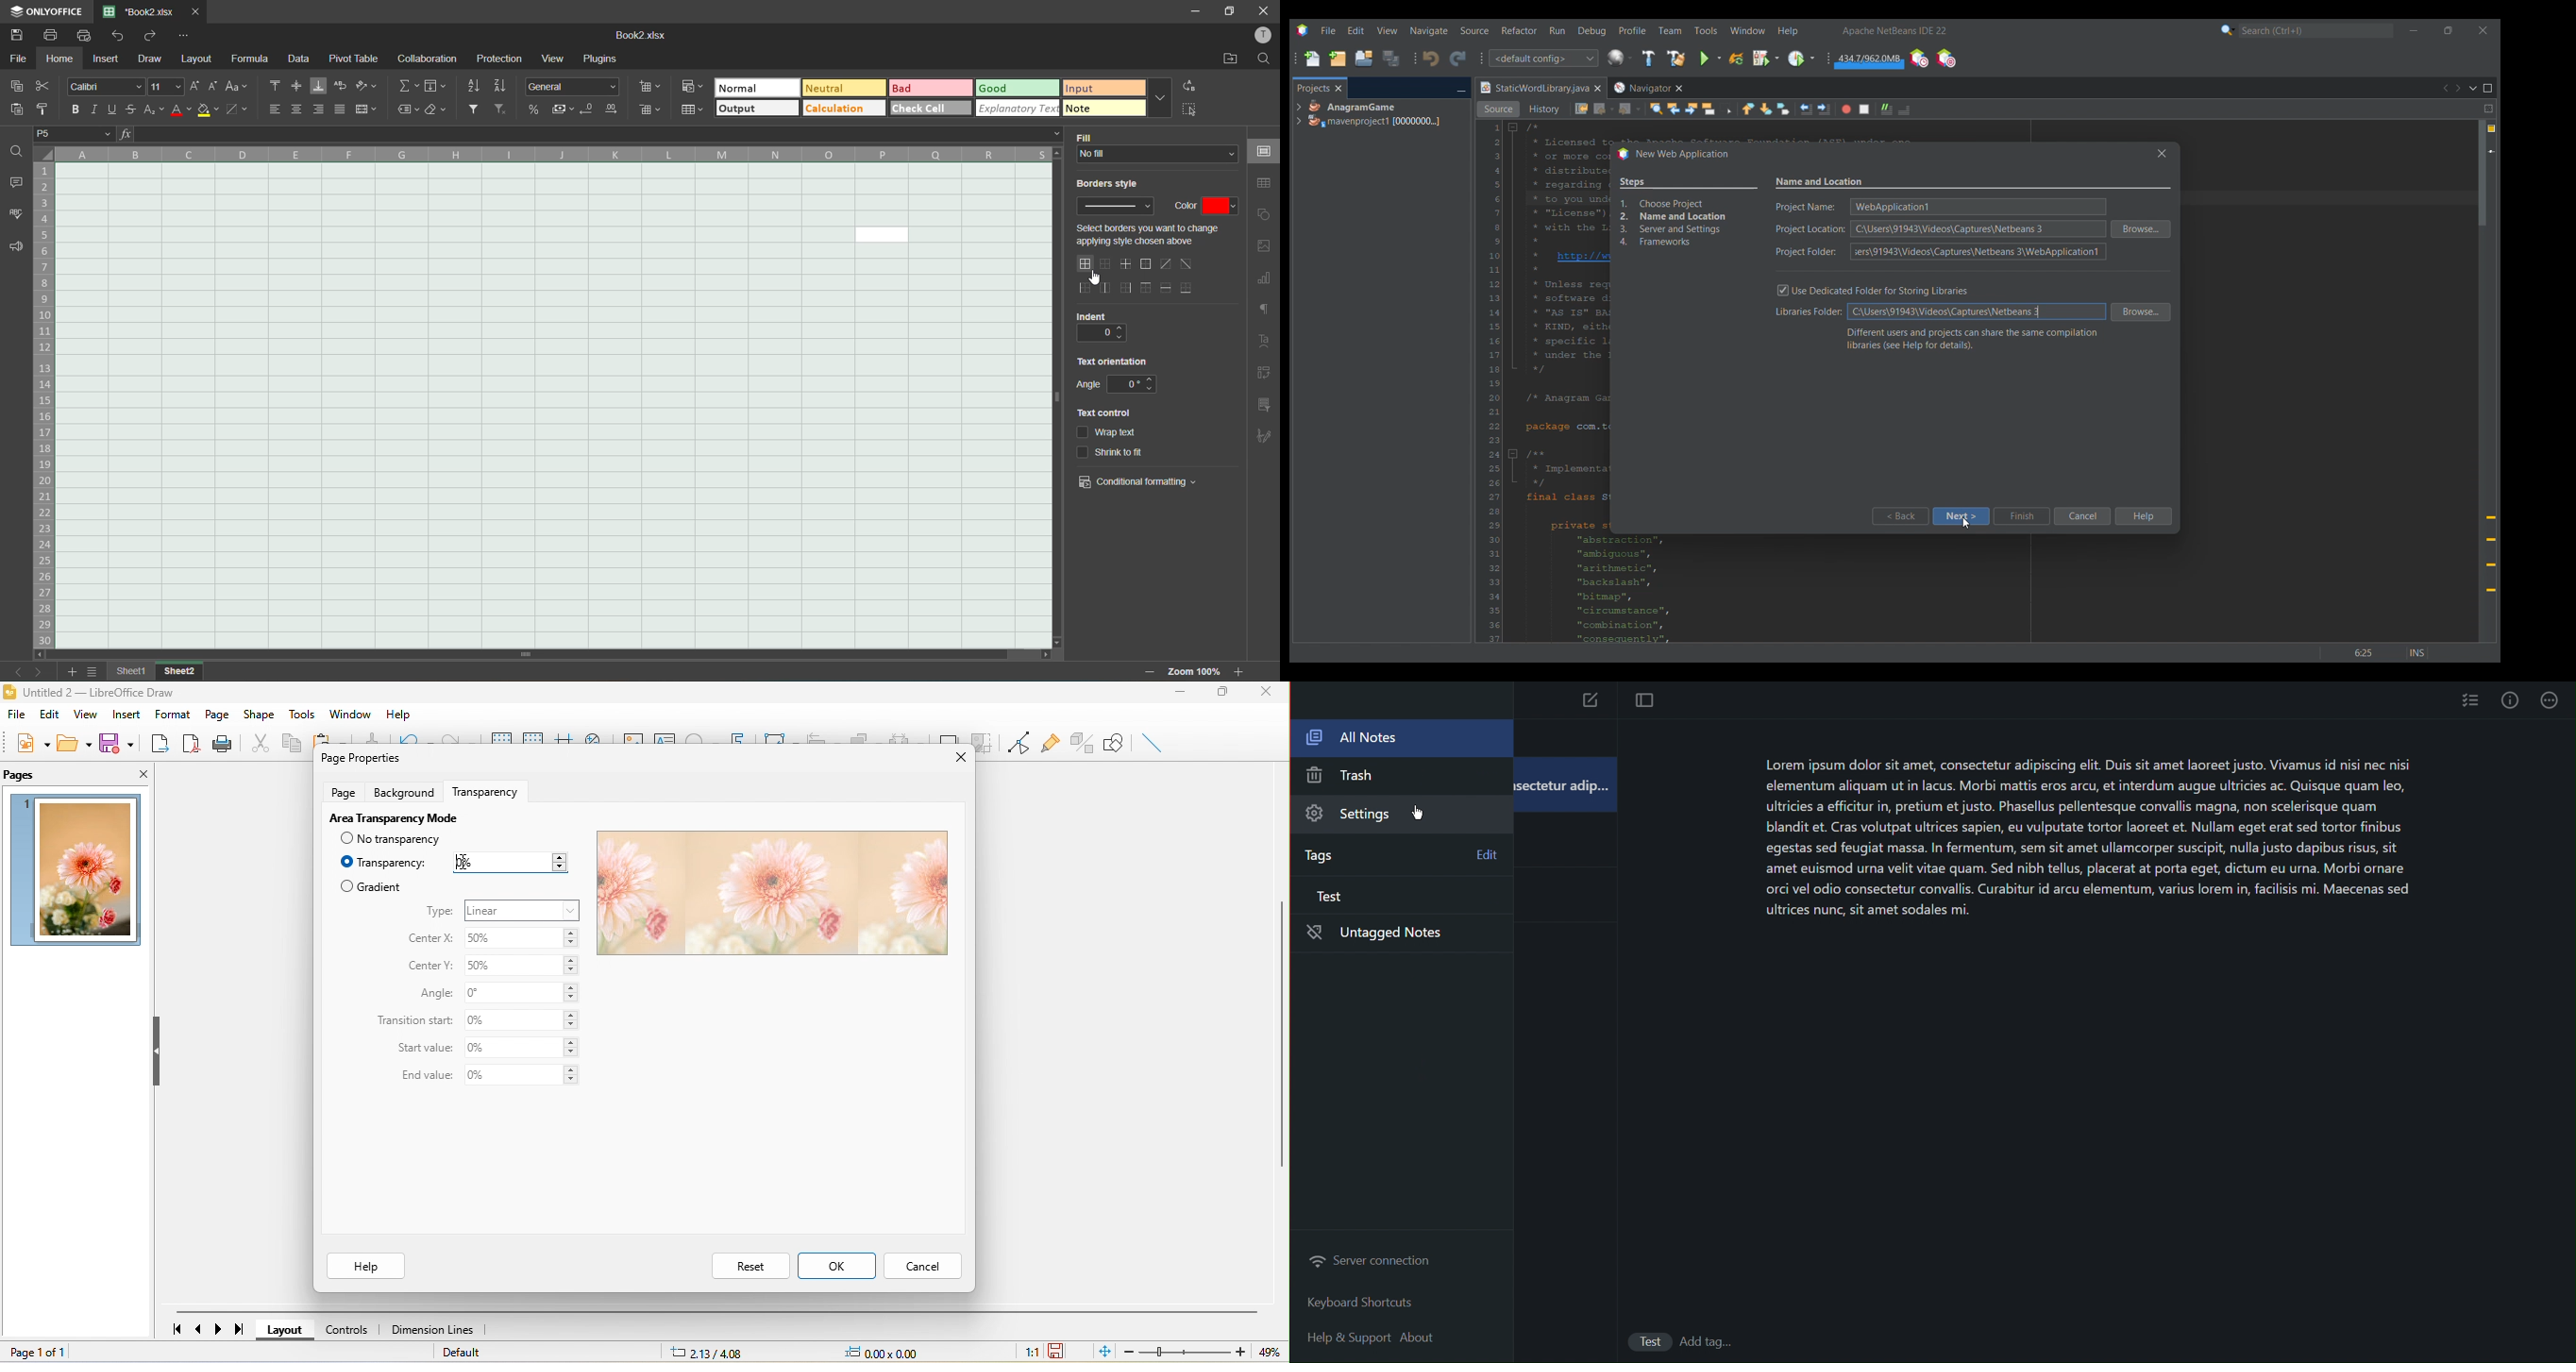 The width and height of the screenshot is (2576, 1372). What do you see at coordinates (241, 111) in the screenshot?
I see `borders` at bounding box center [241, 111].